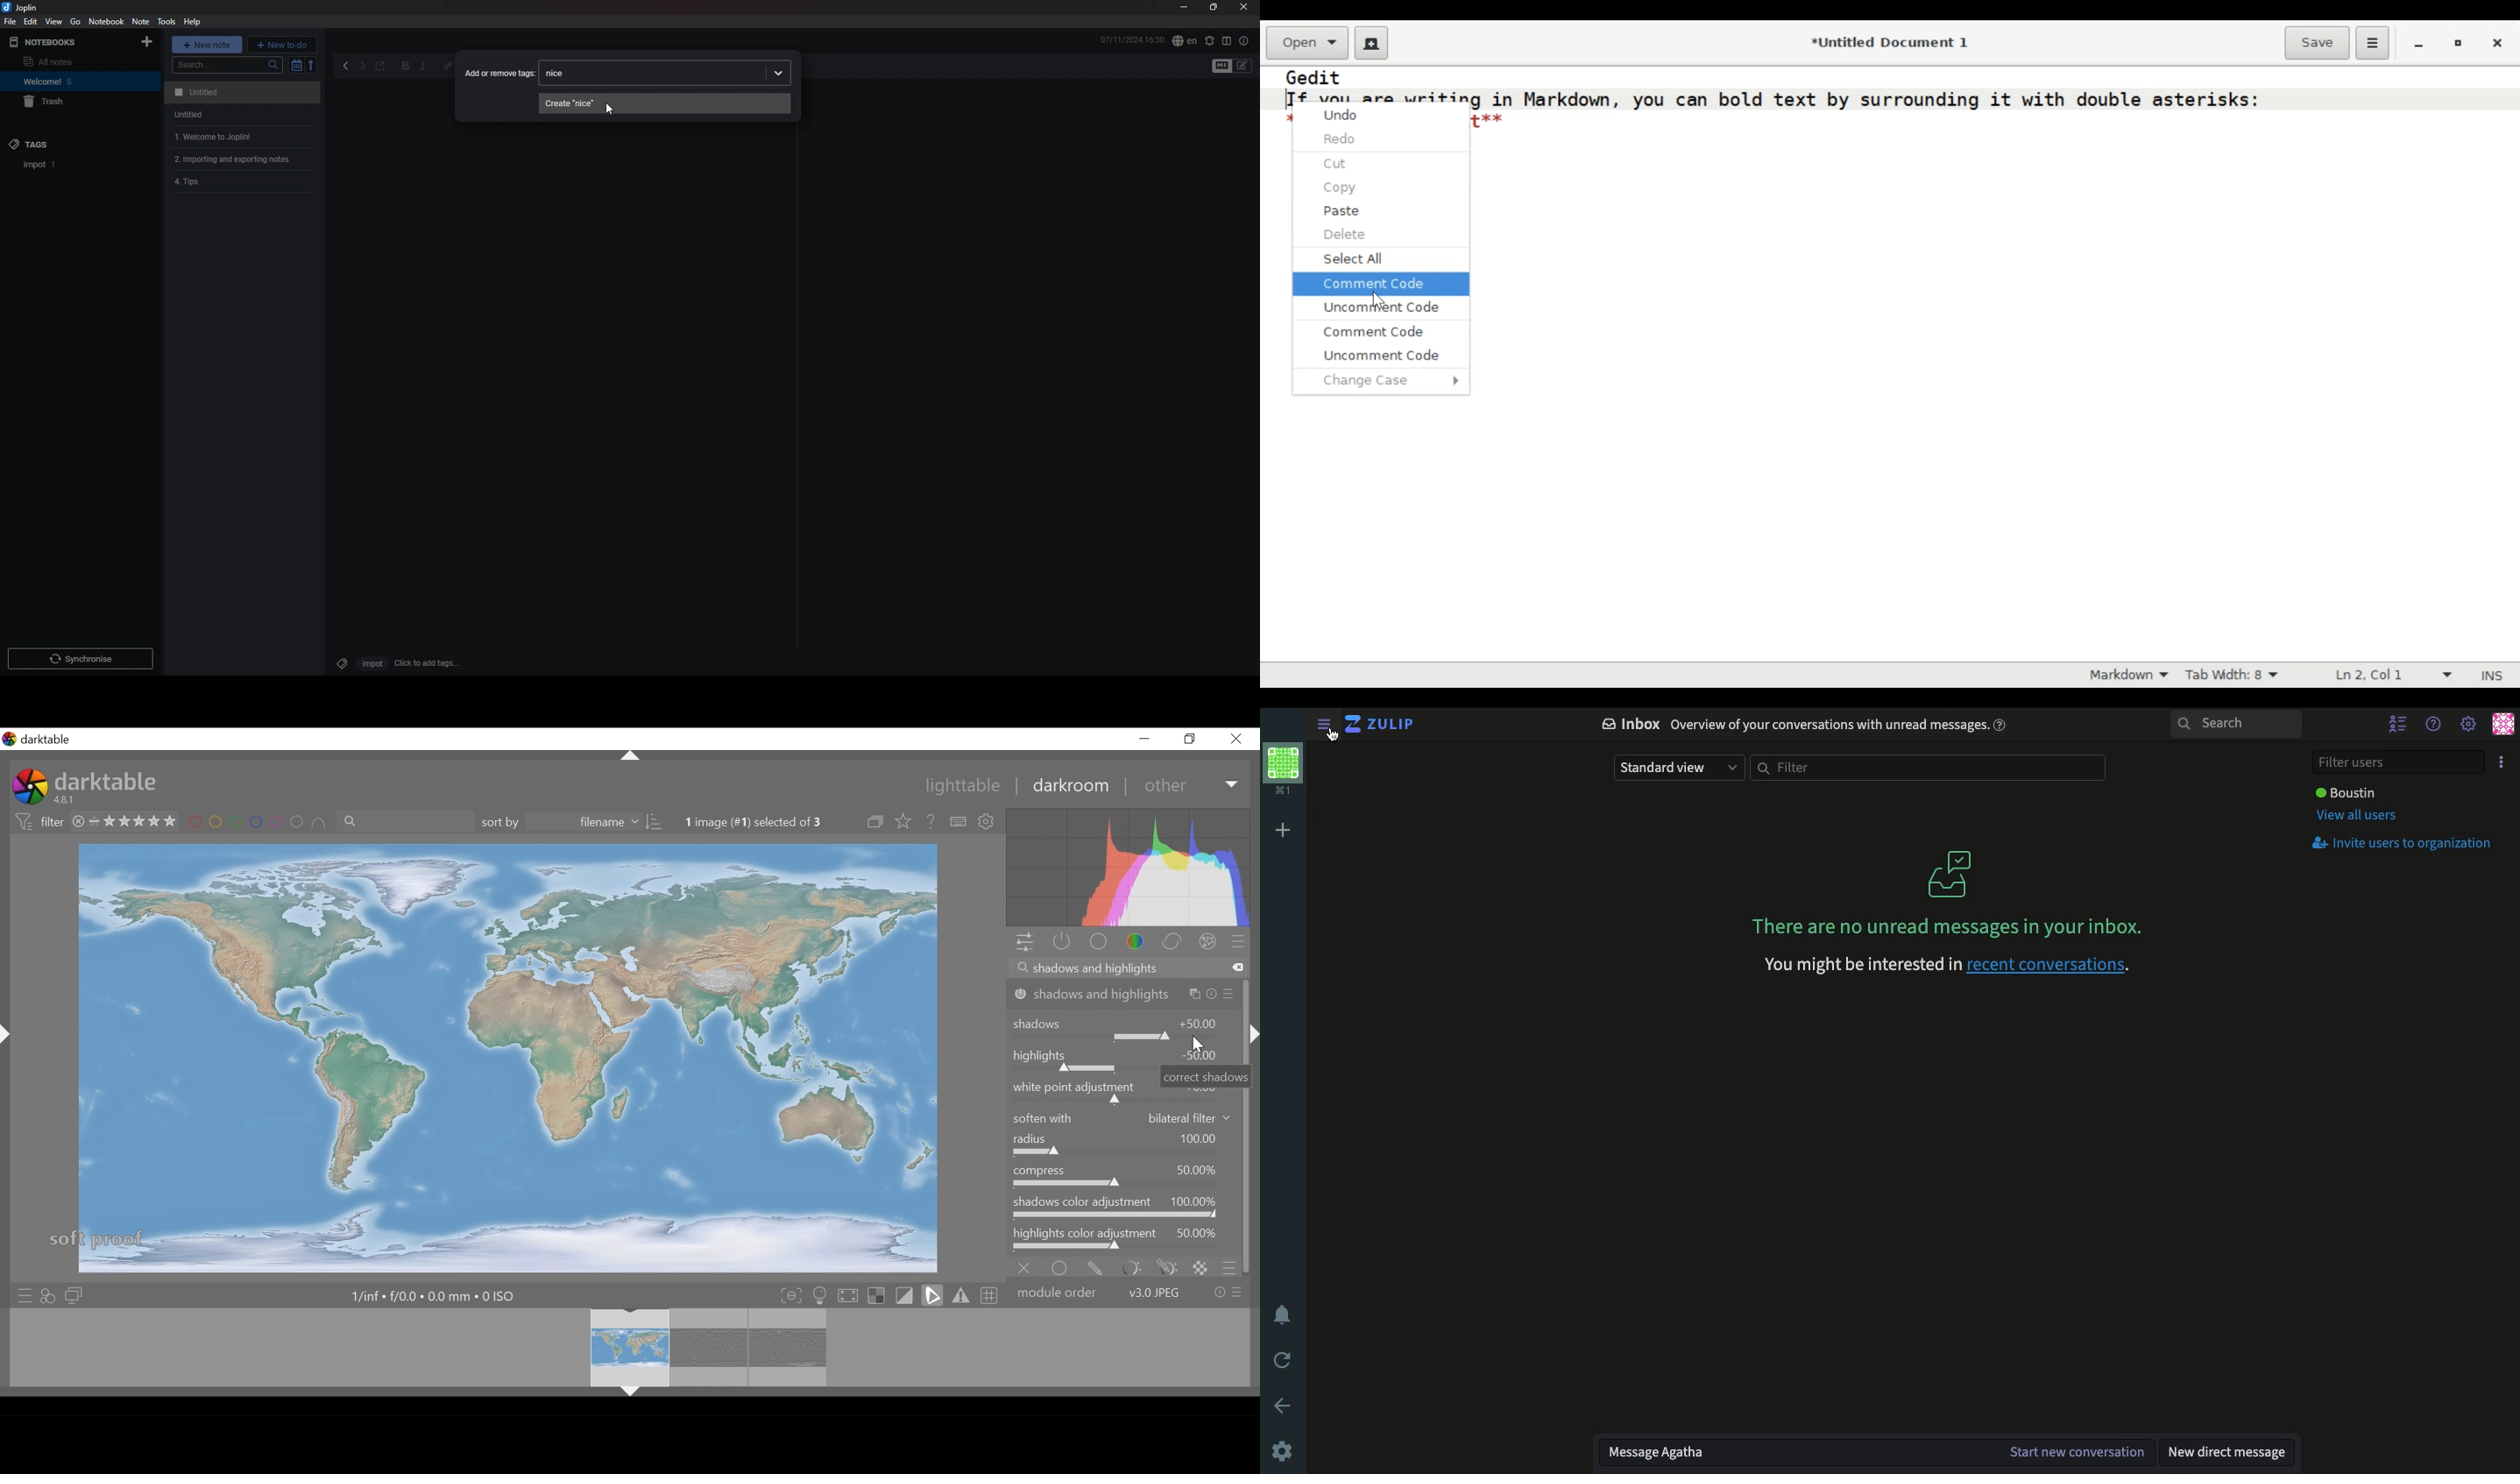 This screenshot has height=1484, width=2520. I want to click on Help, so click(2434, 725).